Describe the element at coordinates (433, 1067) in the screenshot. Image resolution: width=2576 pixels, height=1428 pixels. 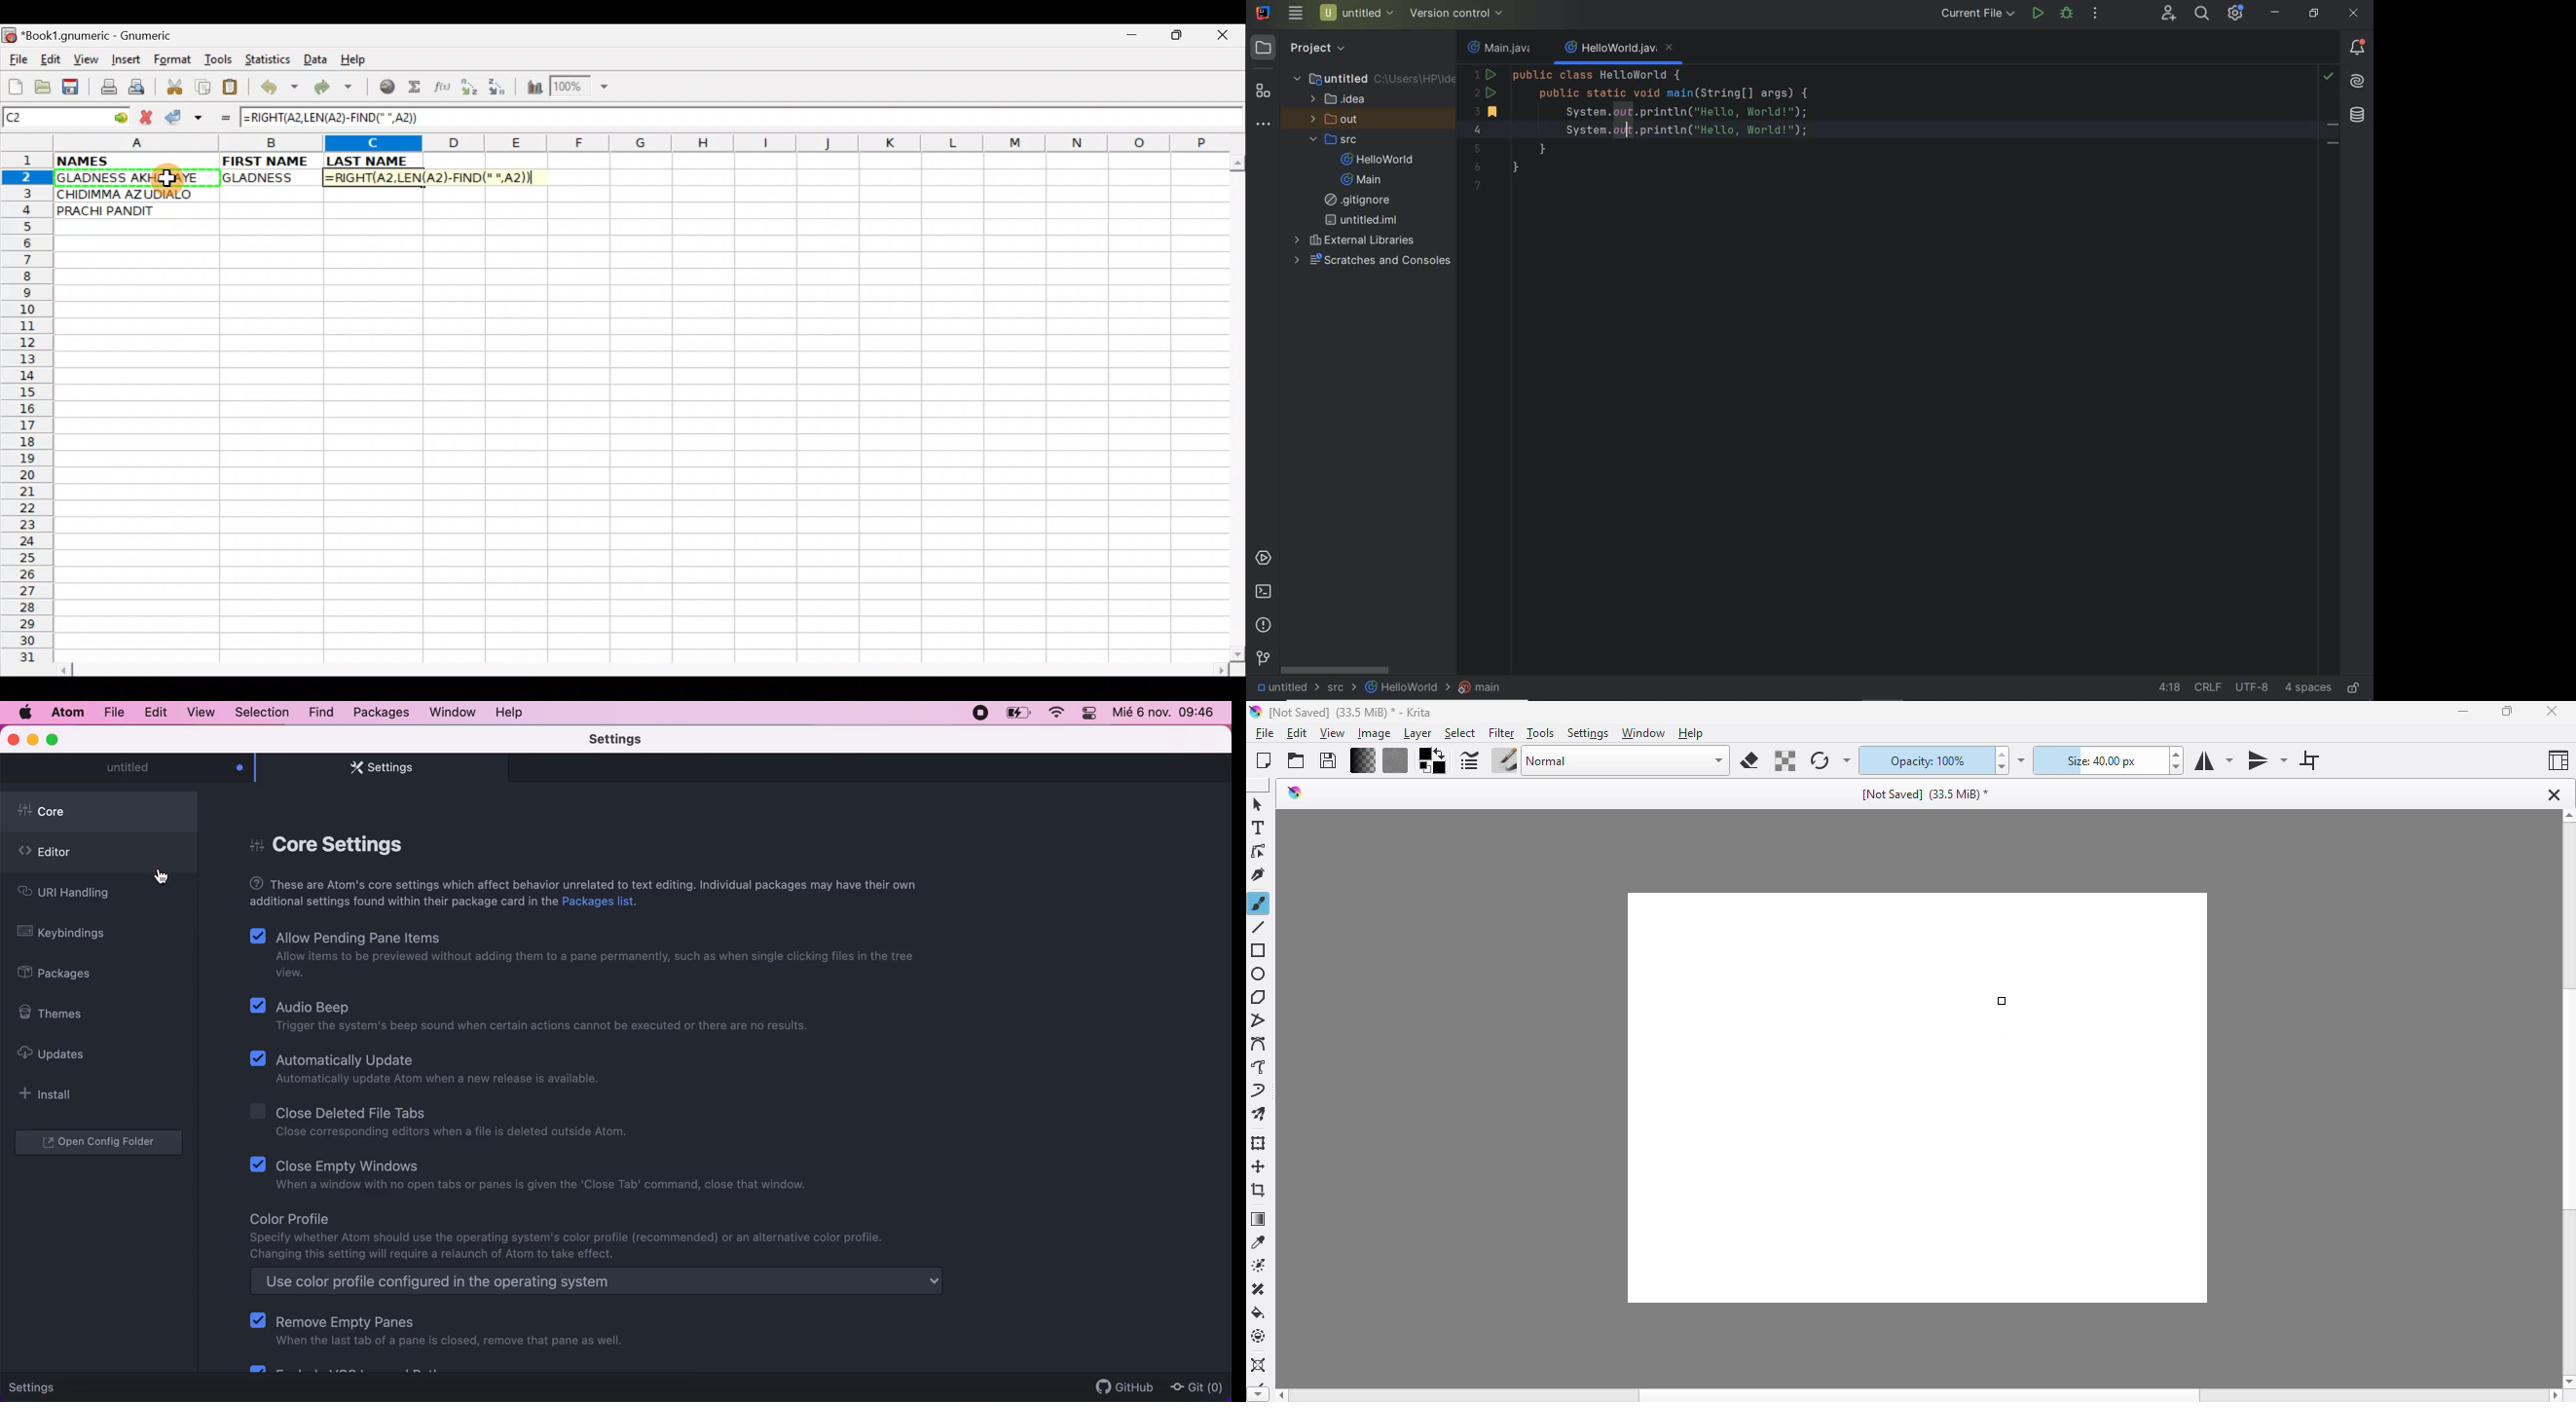
I see `Automatically Update | Automatically update Atom when a new release is available.` at that location.